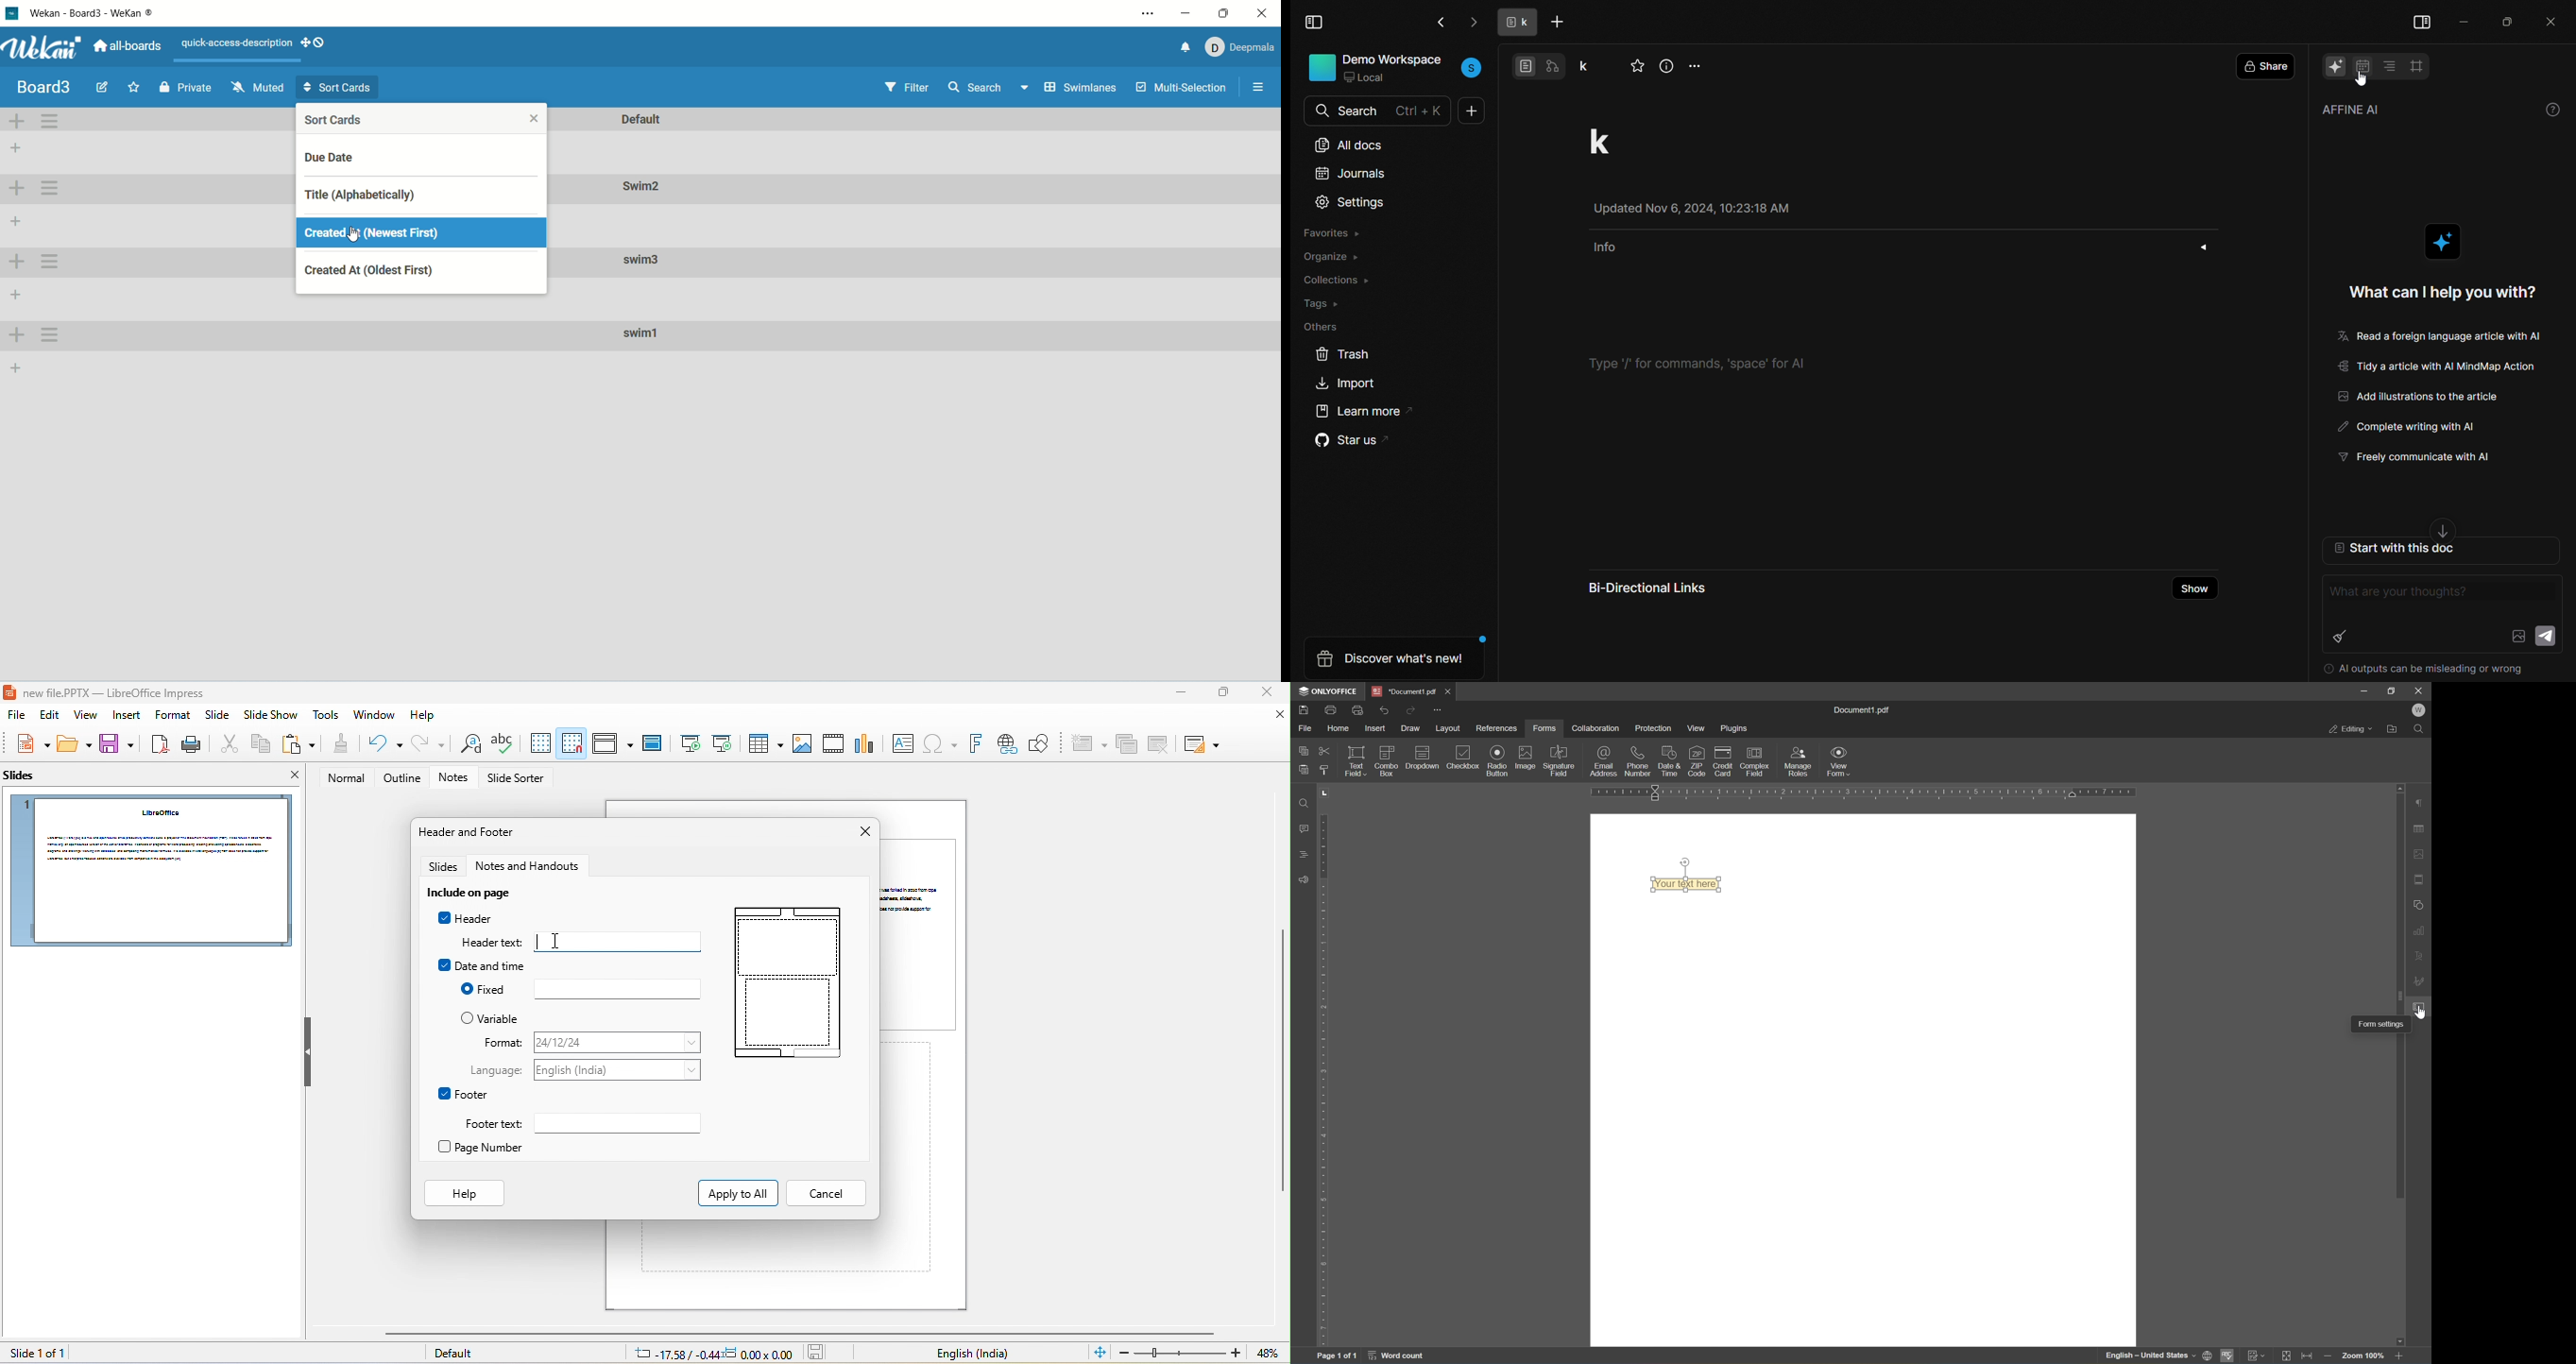 The image size is (2576, 1372). What do you see at coordinates (1326, 1081) in the screenshot?
I see `ruler` at bounding box center [1326, 1081].